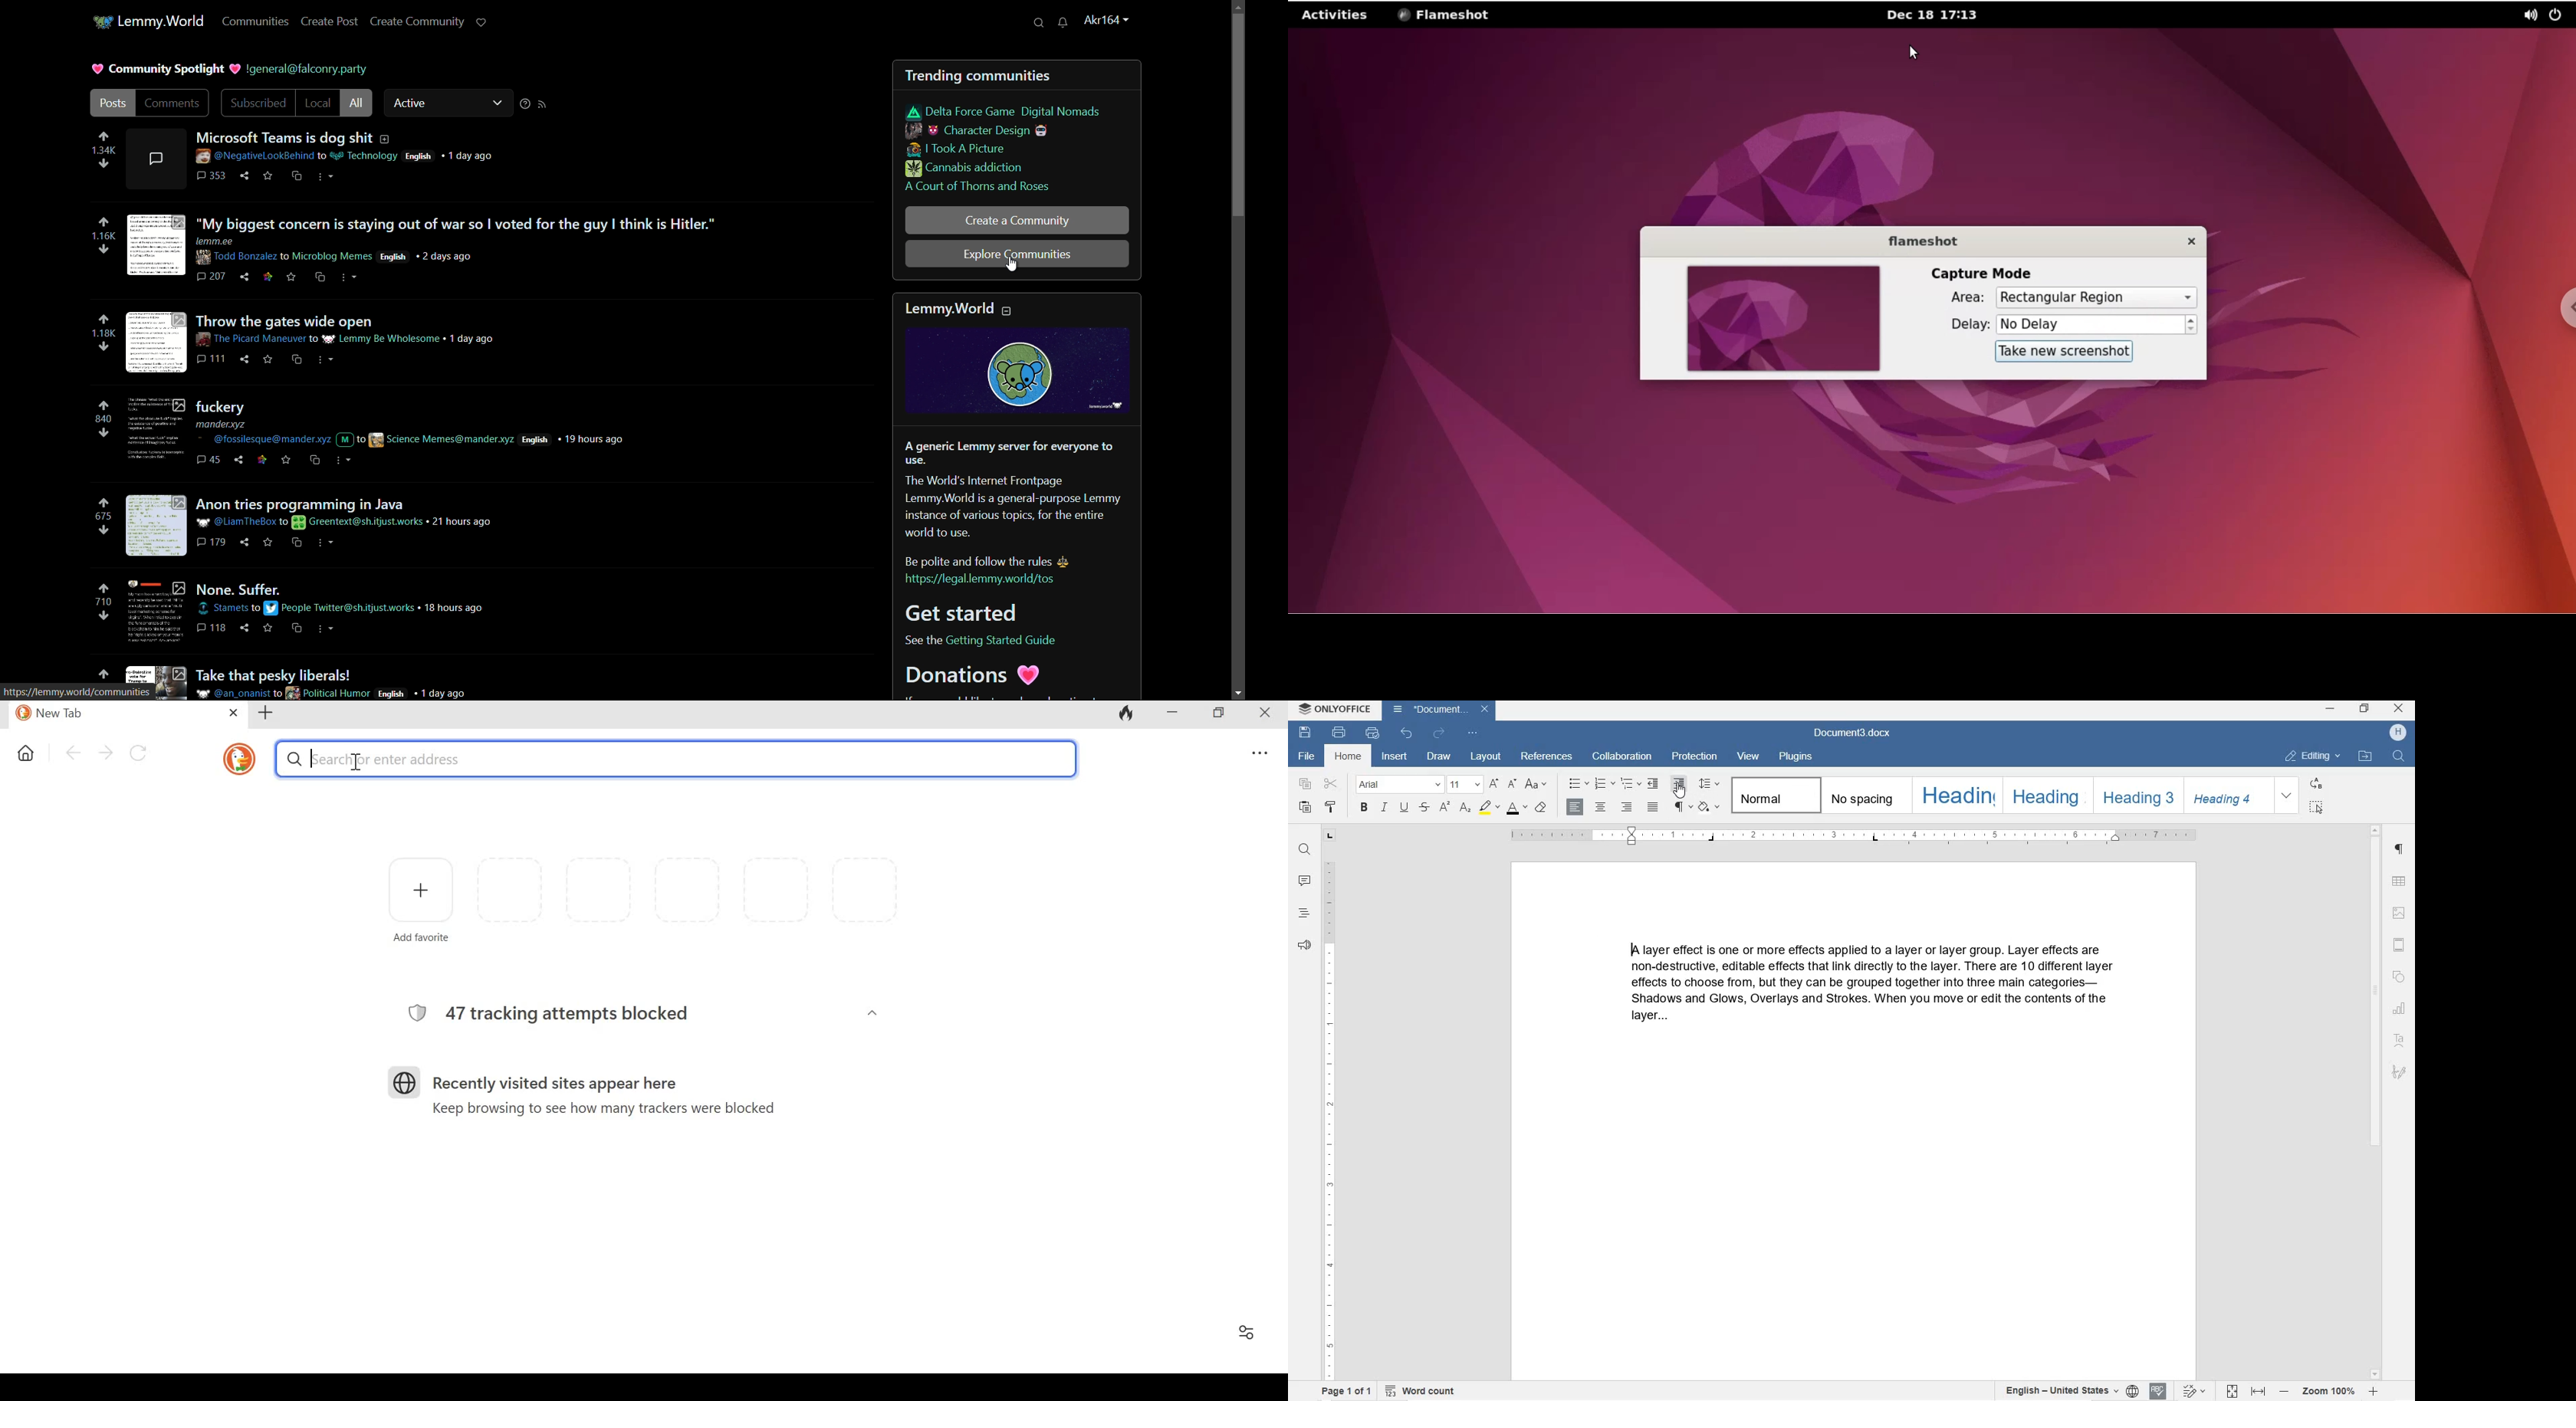  What do you see at coordinates (1305, 851) in the screenshot?
I see `FIND` at bounding box center [1305, 851].